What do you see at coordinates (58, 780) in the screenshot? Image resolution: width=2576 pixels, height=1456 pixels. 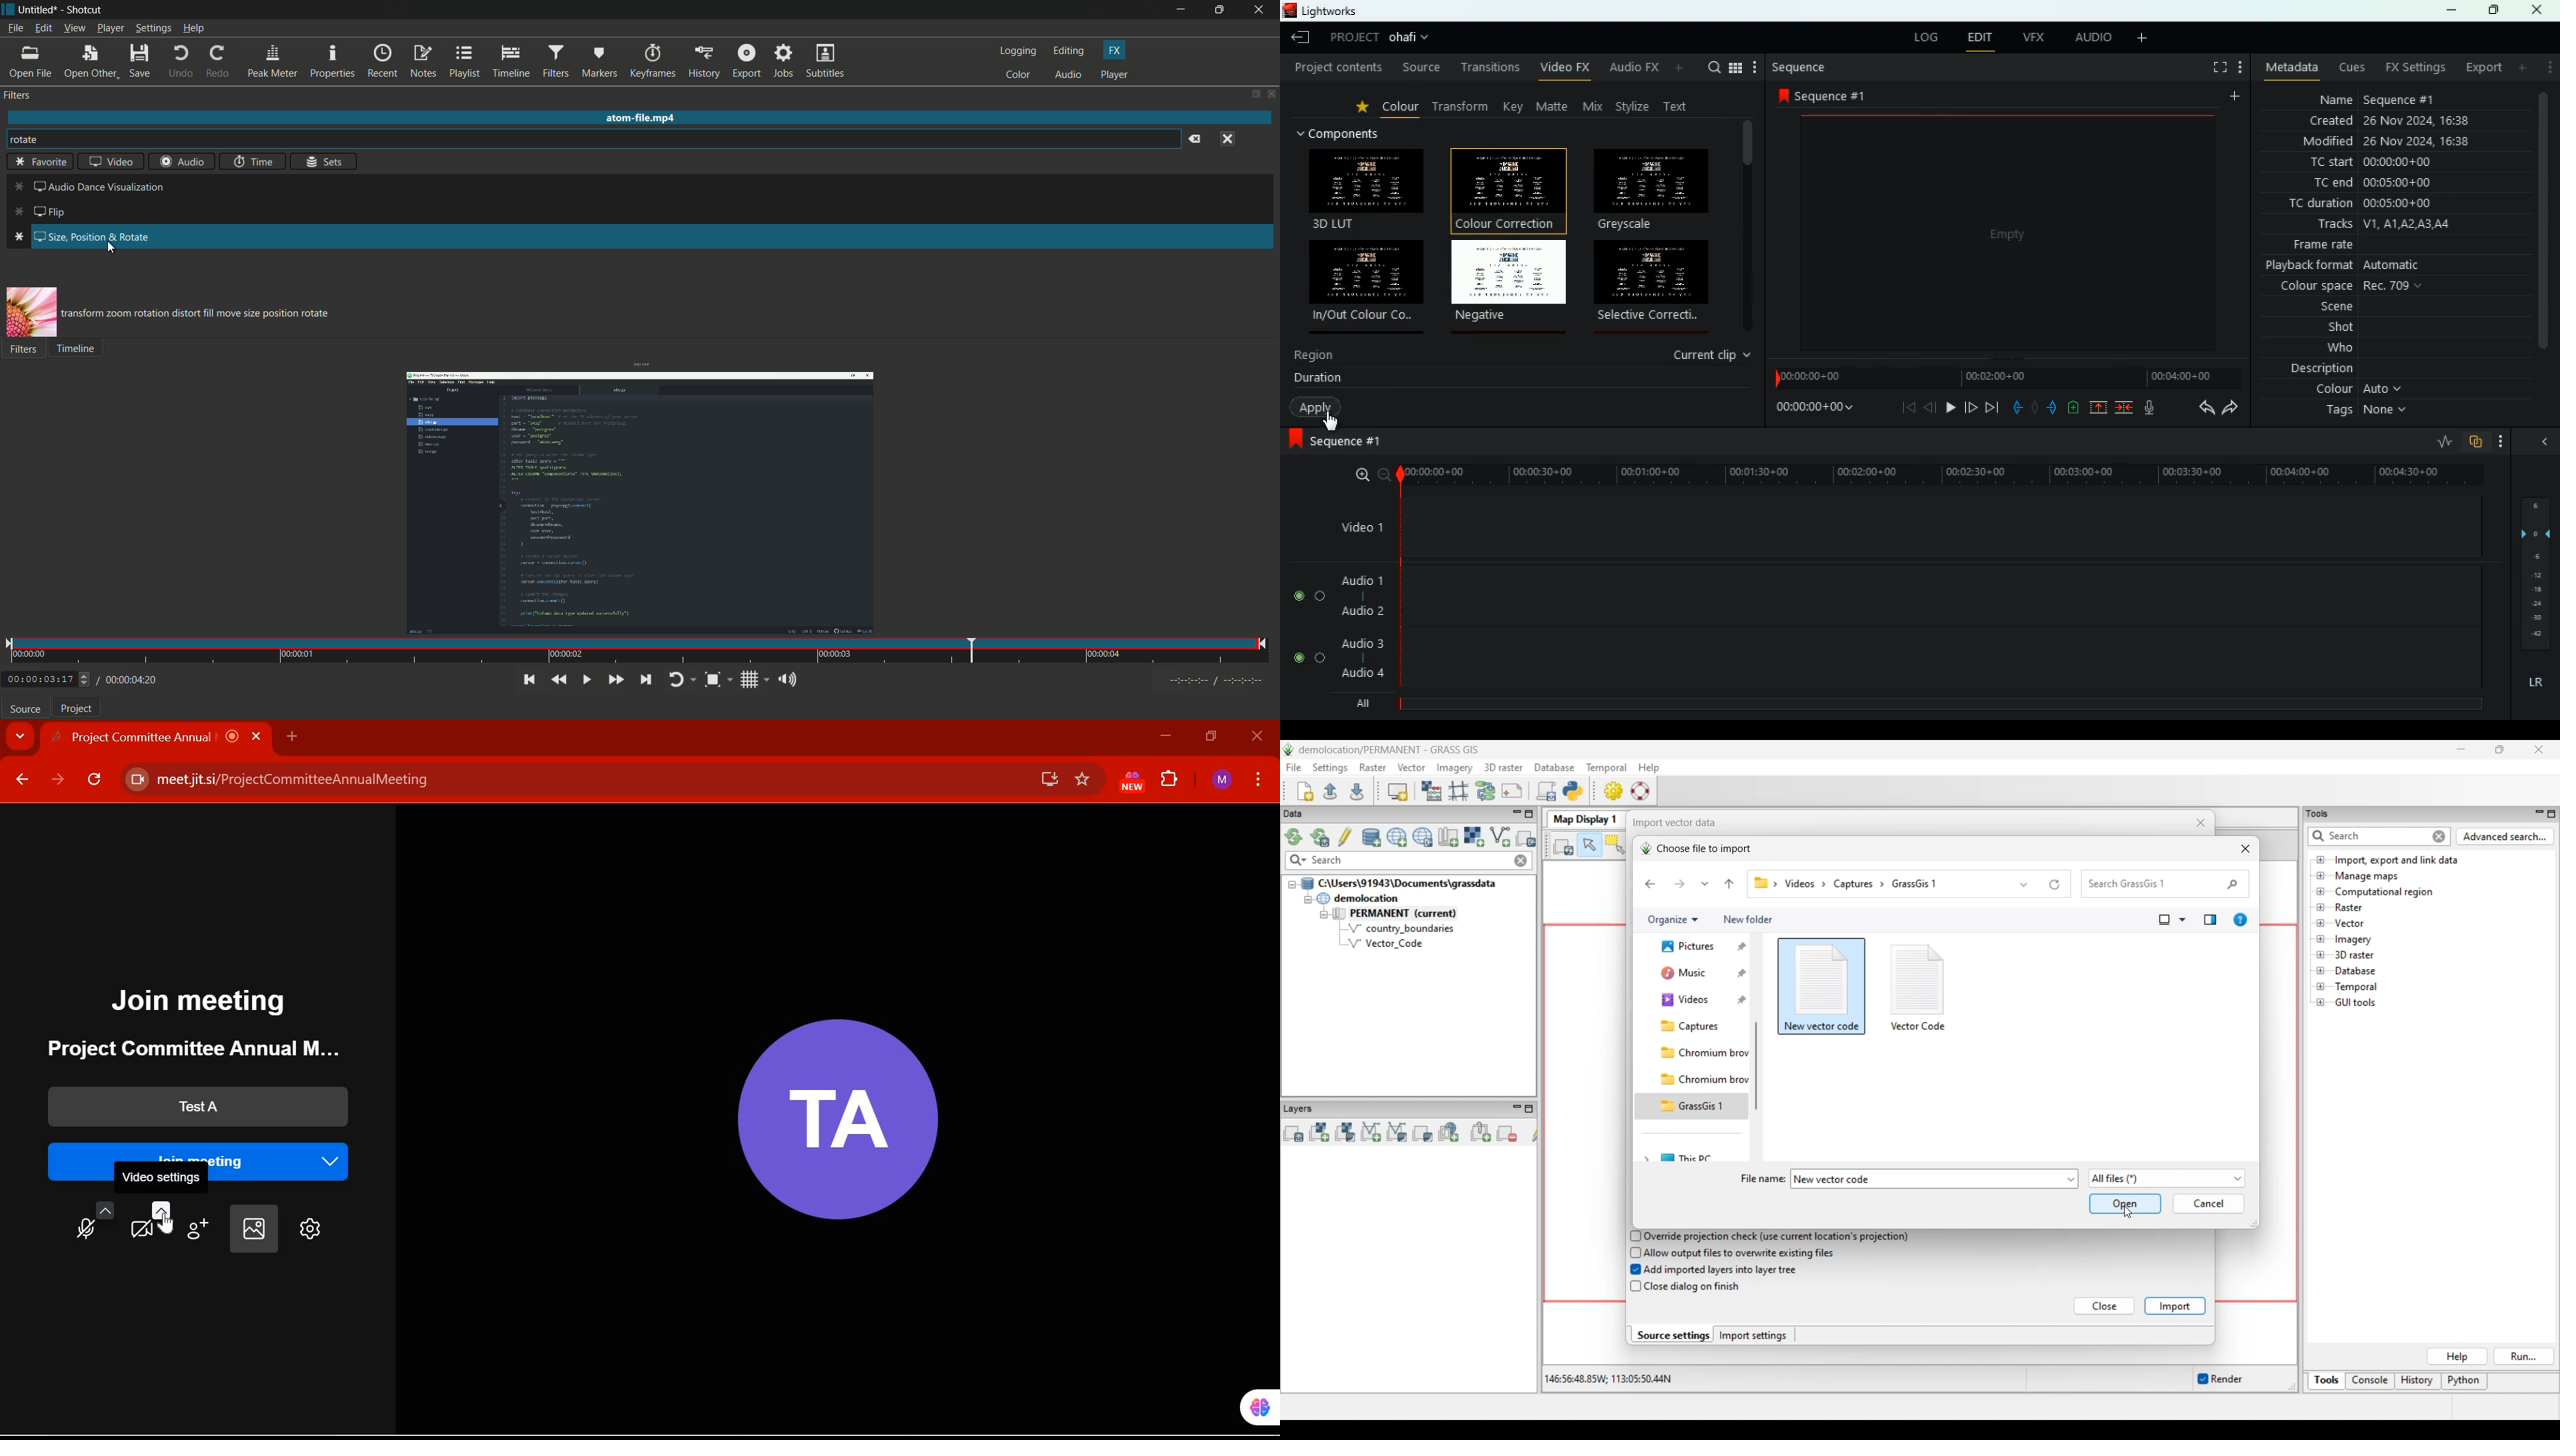 I see `FORWARD` at bounding box center [58, 780].